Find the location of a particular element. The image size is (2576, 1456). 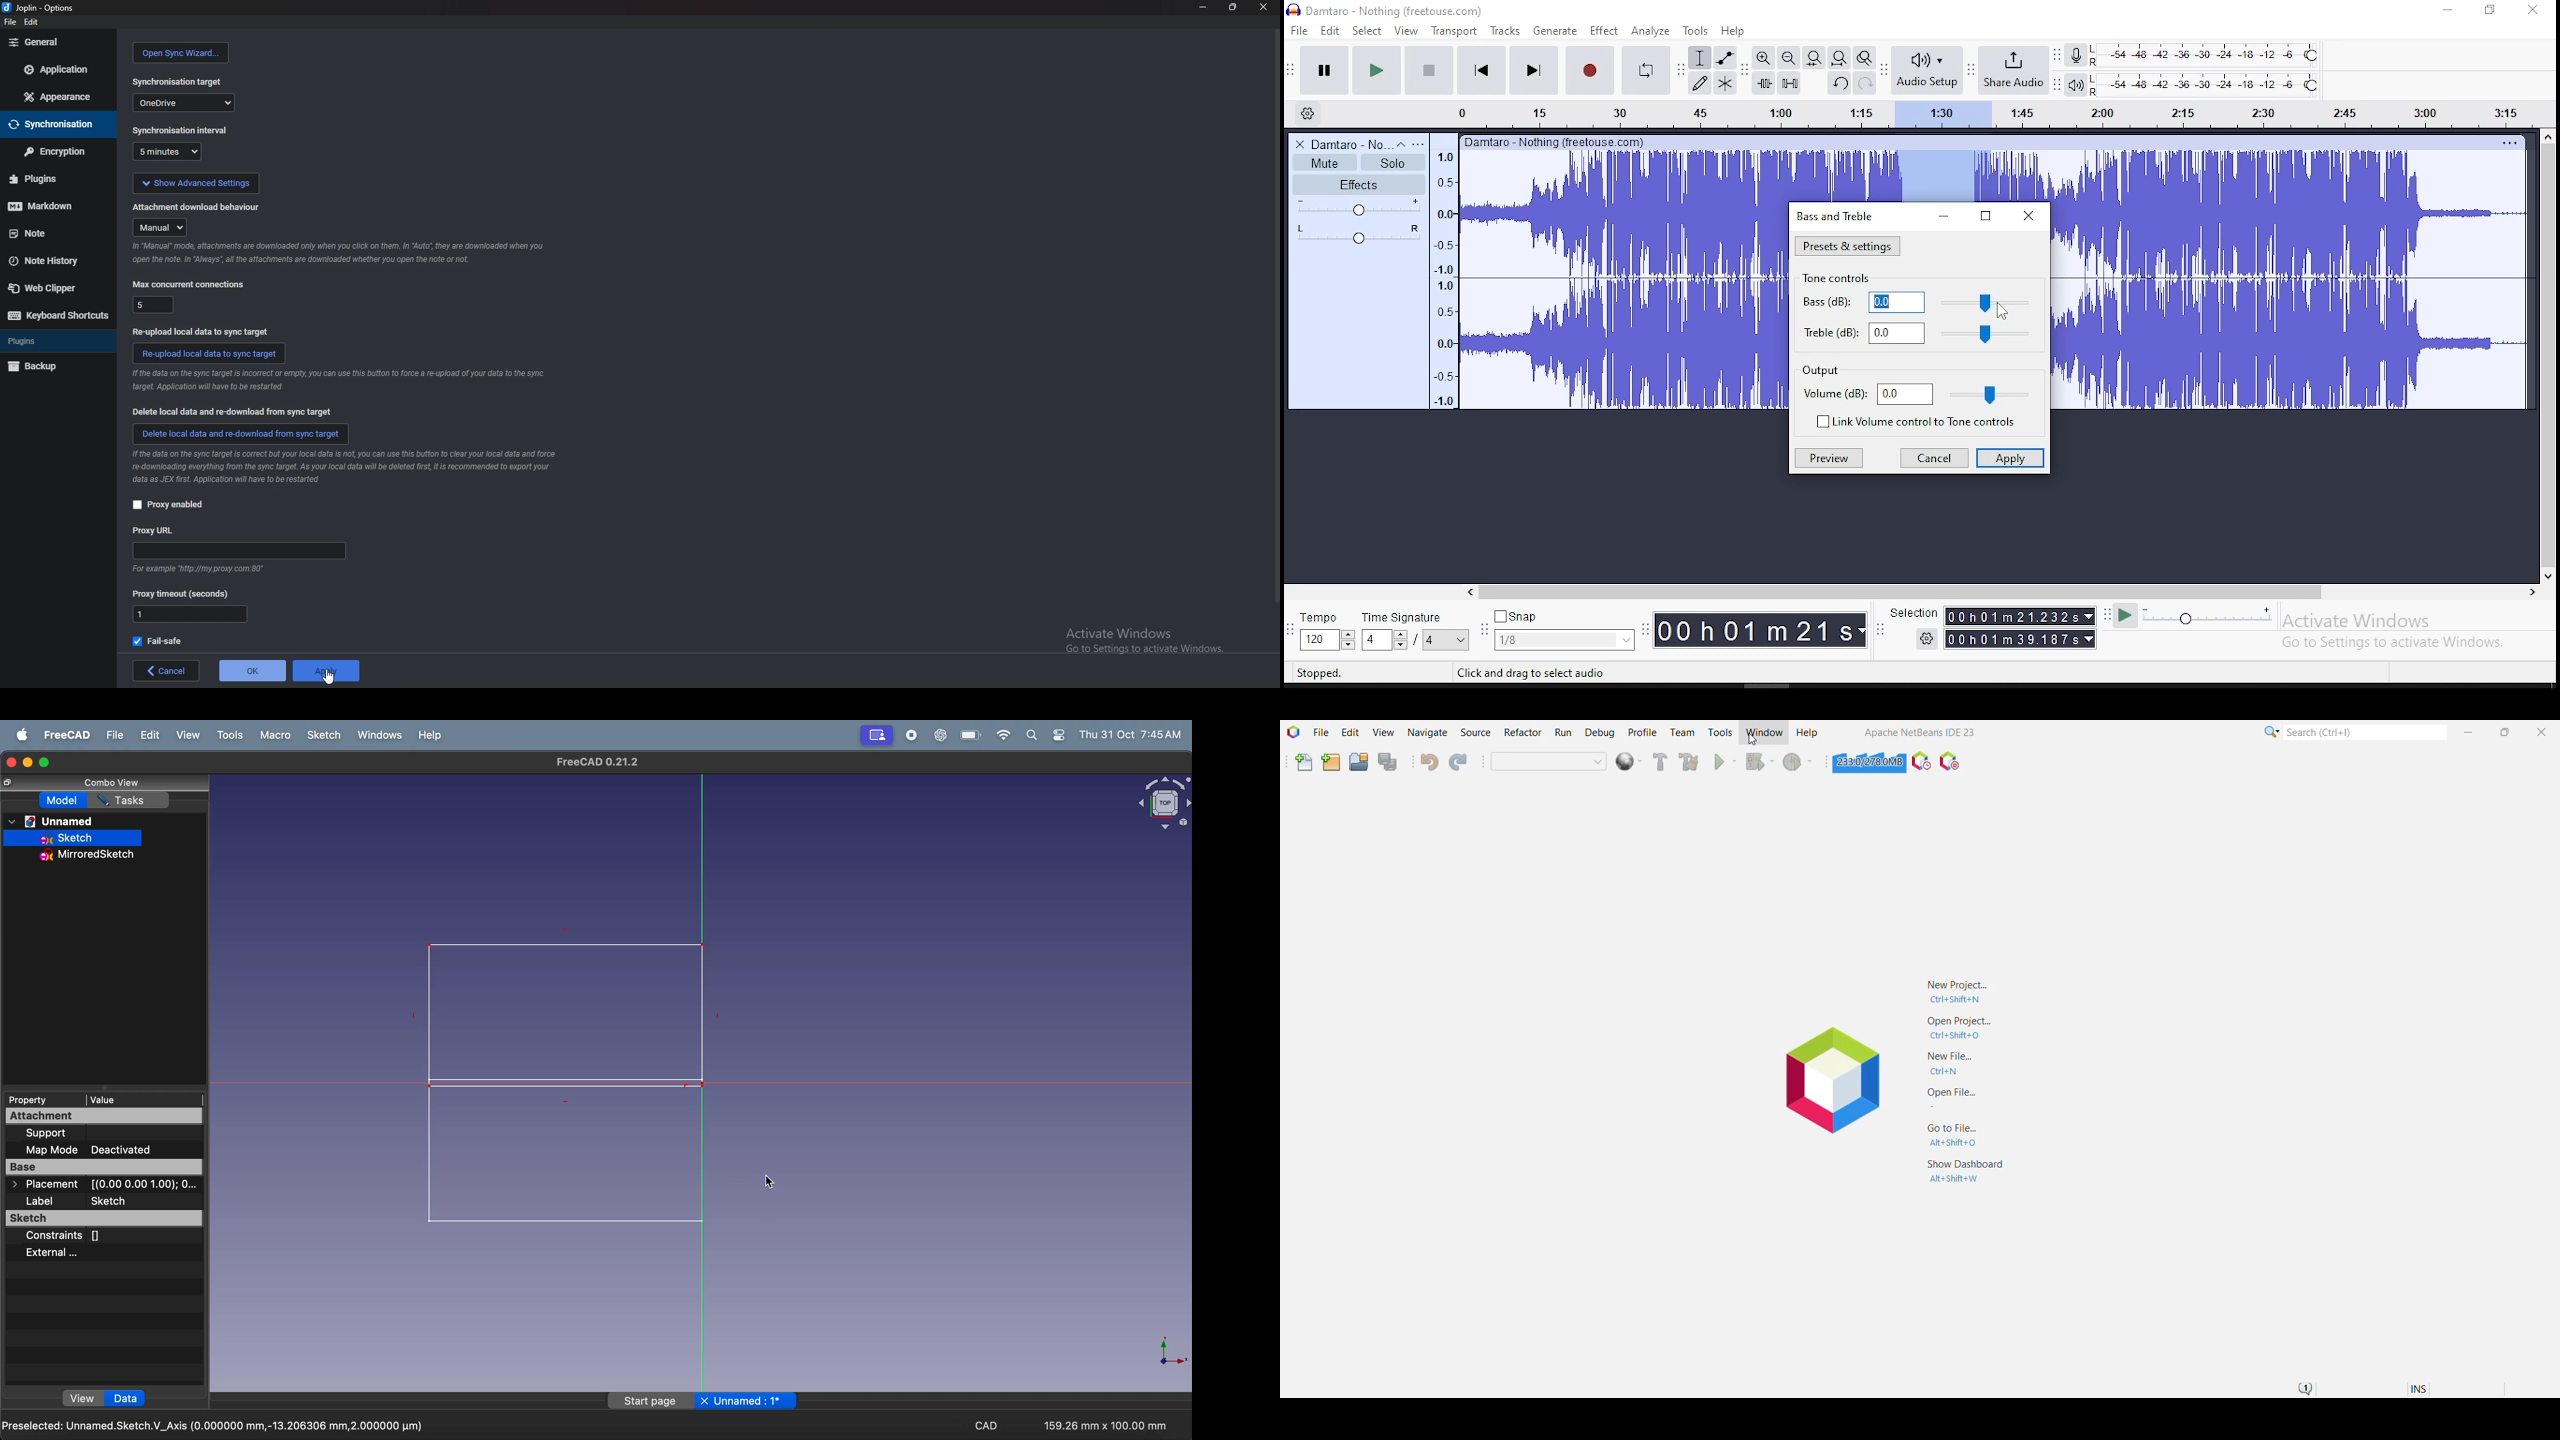

track's timing is located at coordinates (1920, 176).